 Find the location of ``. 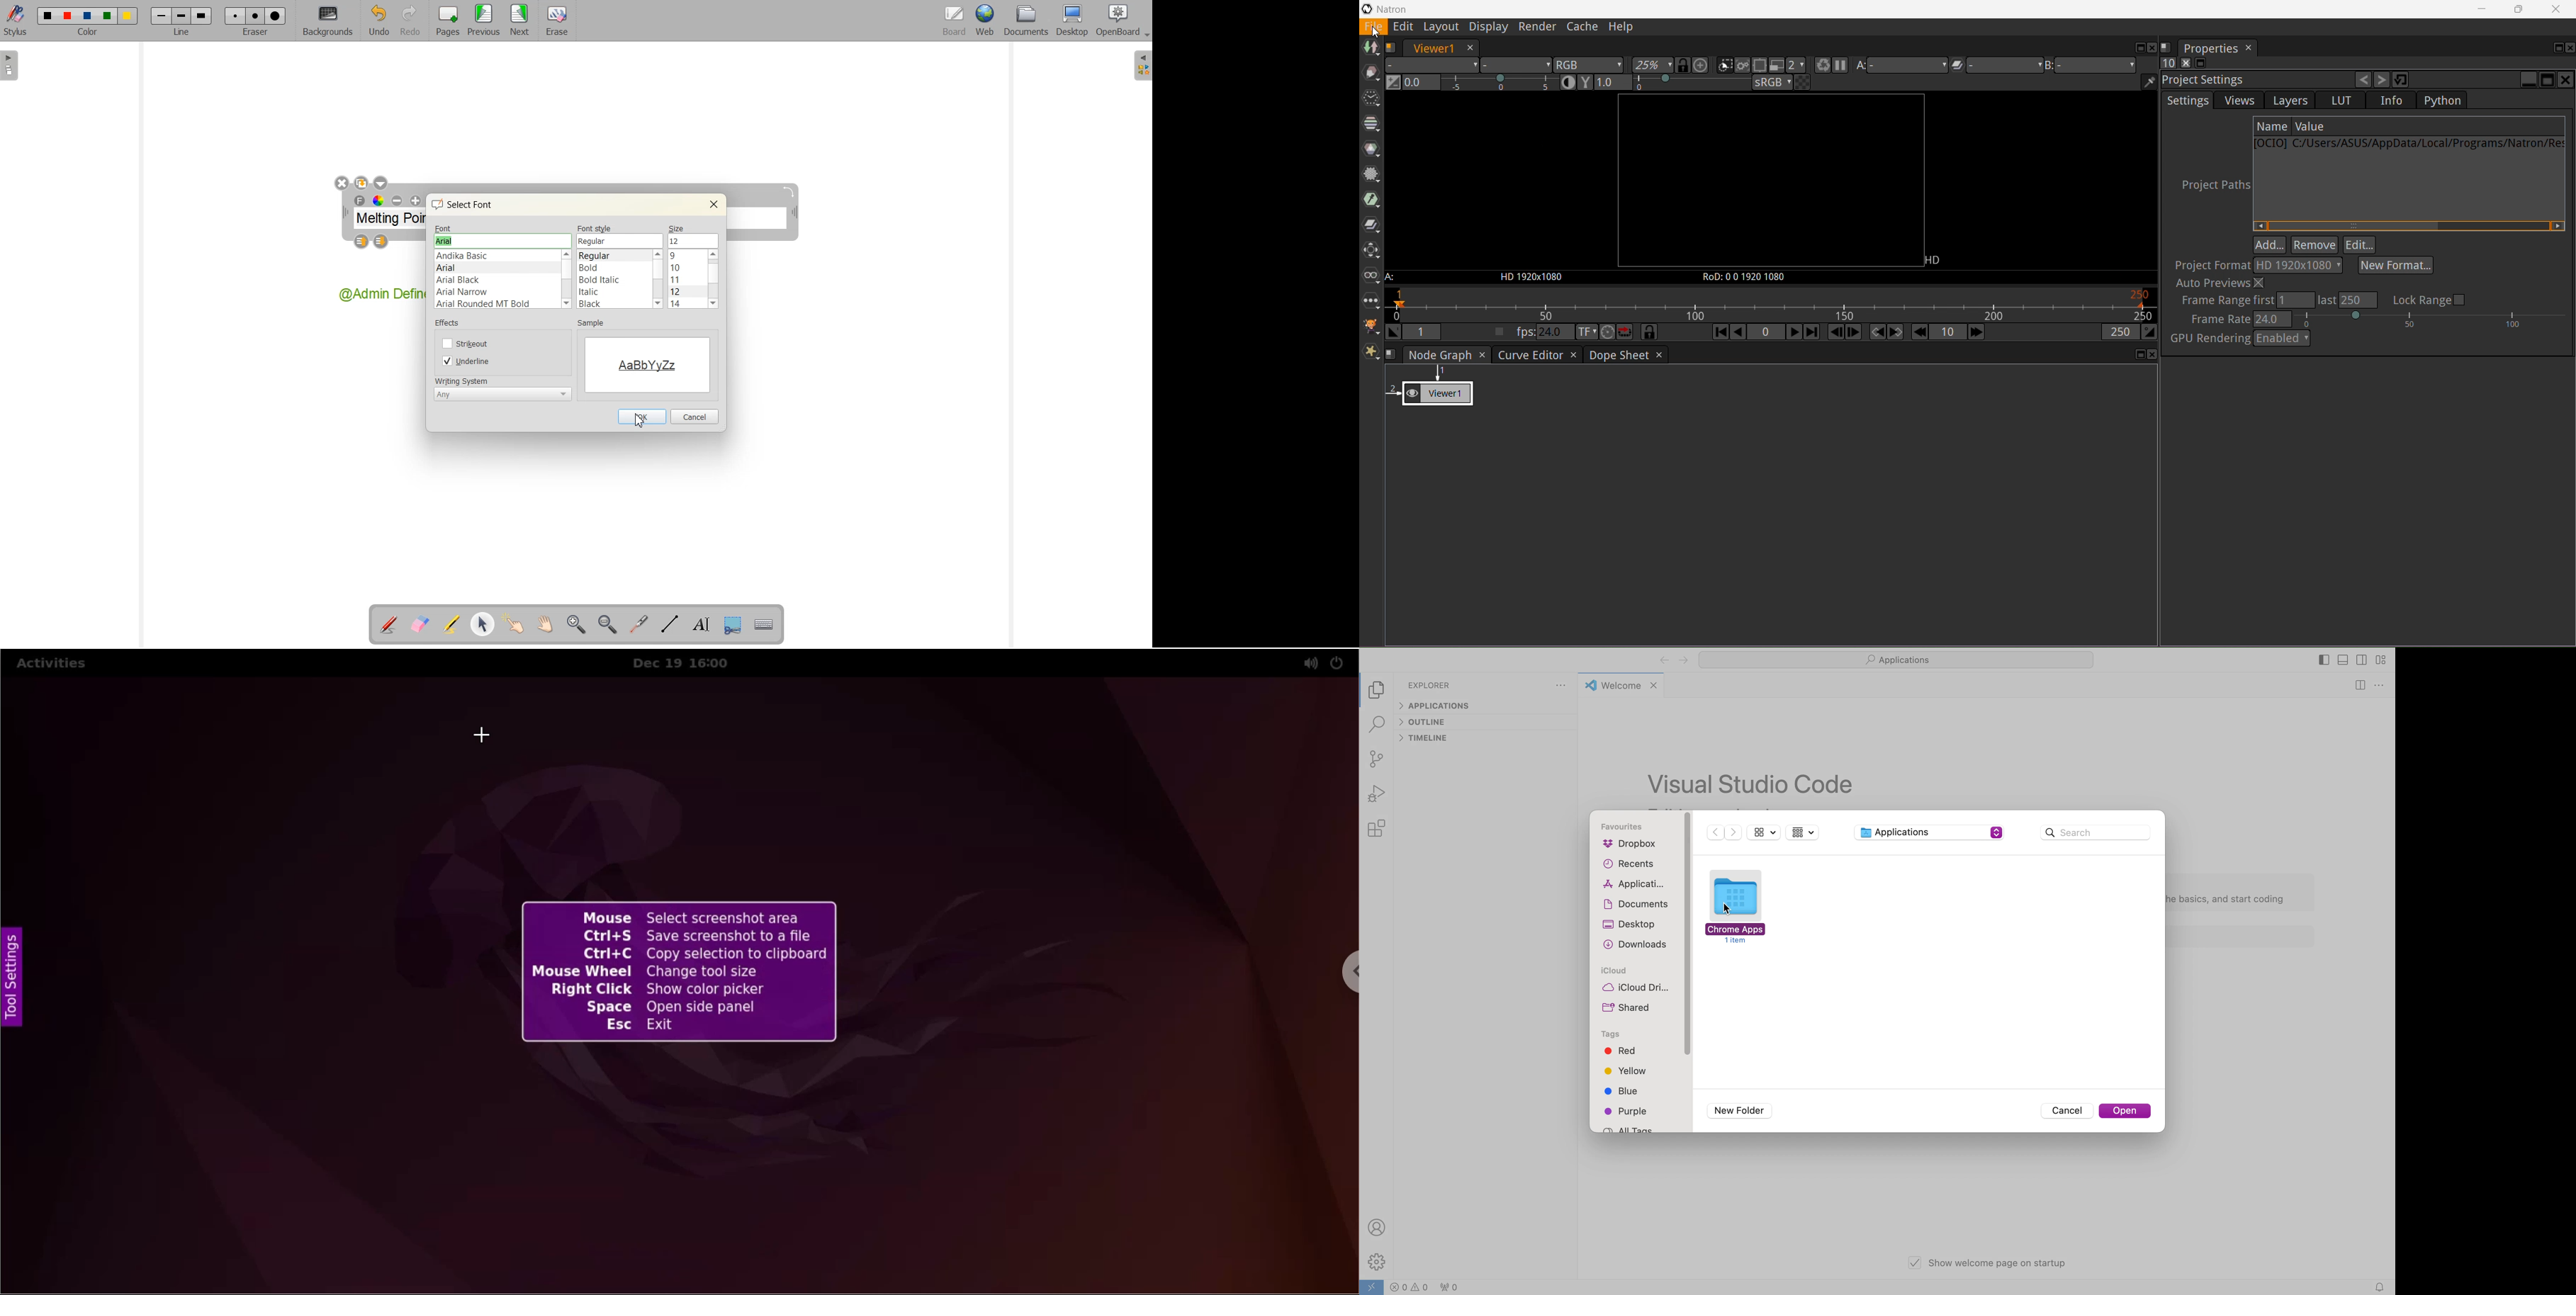

 is located at coordinates (484, 21).